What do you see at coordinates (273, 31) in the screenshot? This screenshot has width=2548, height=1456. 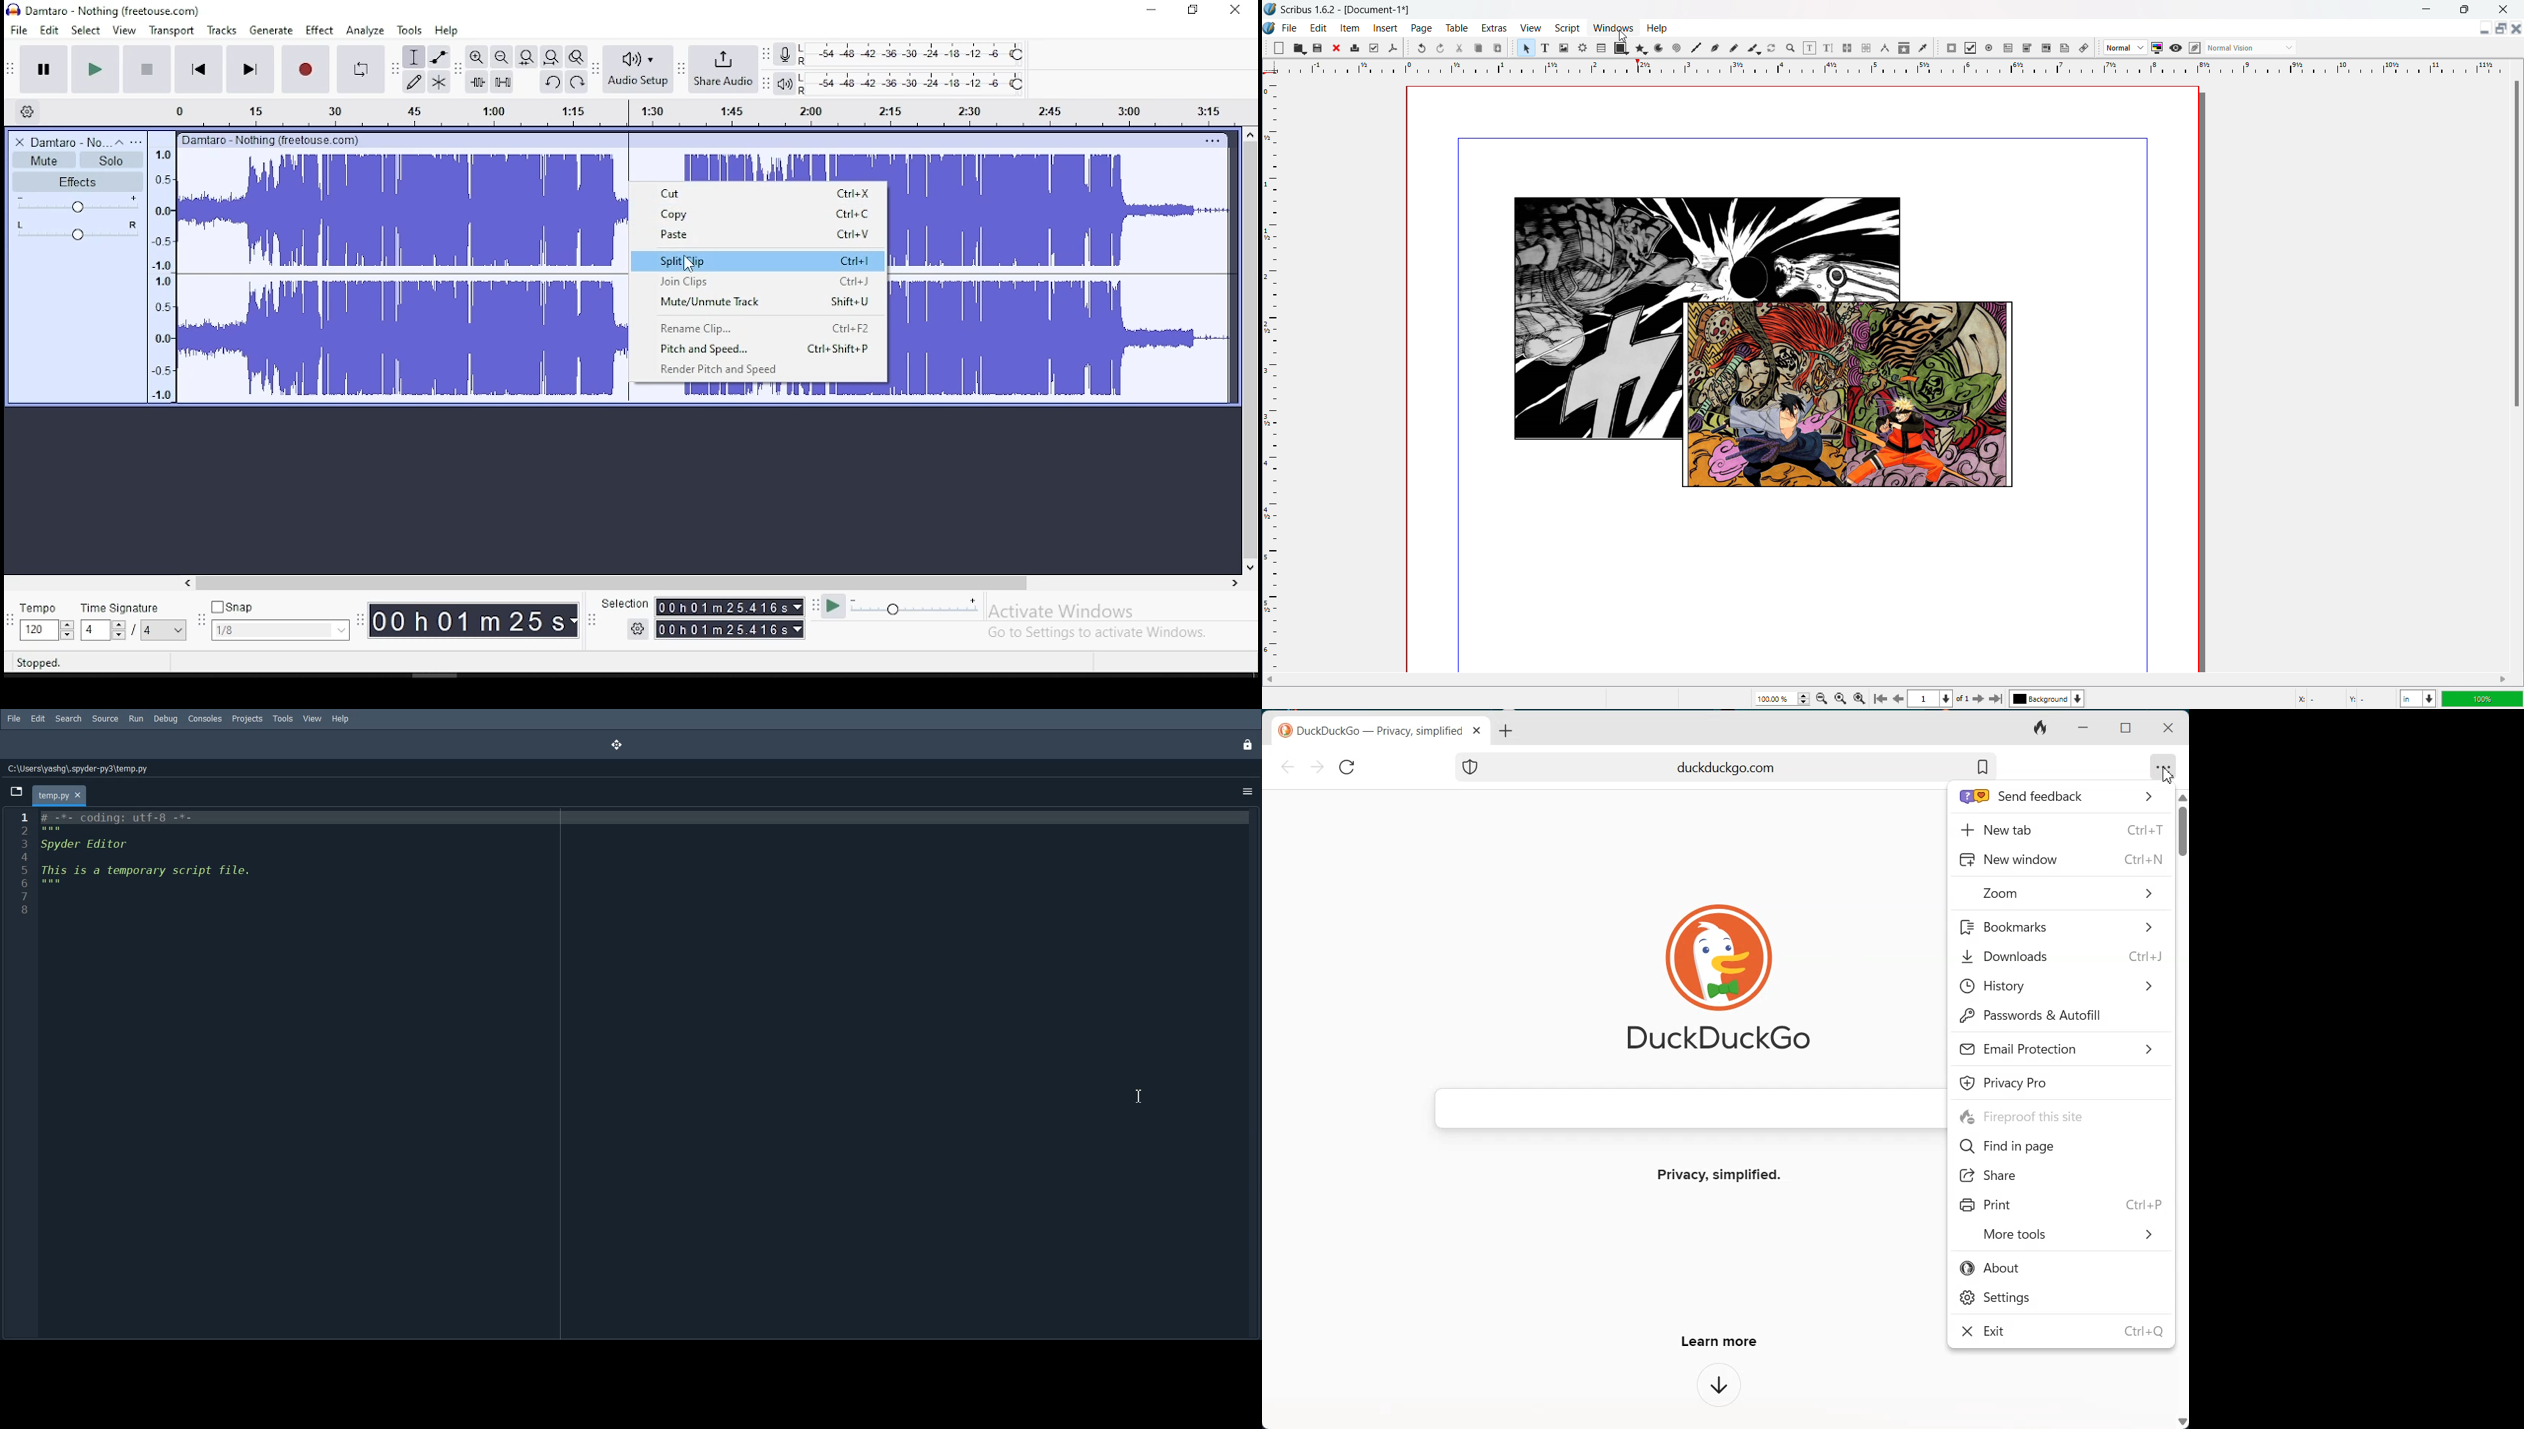 I see `generate` at bounding box center [273, 31].